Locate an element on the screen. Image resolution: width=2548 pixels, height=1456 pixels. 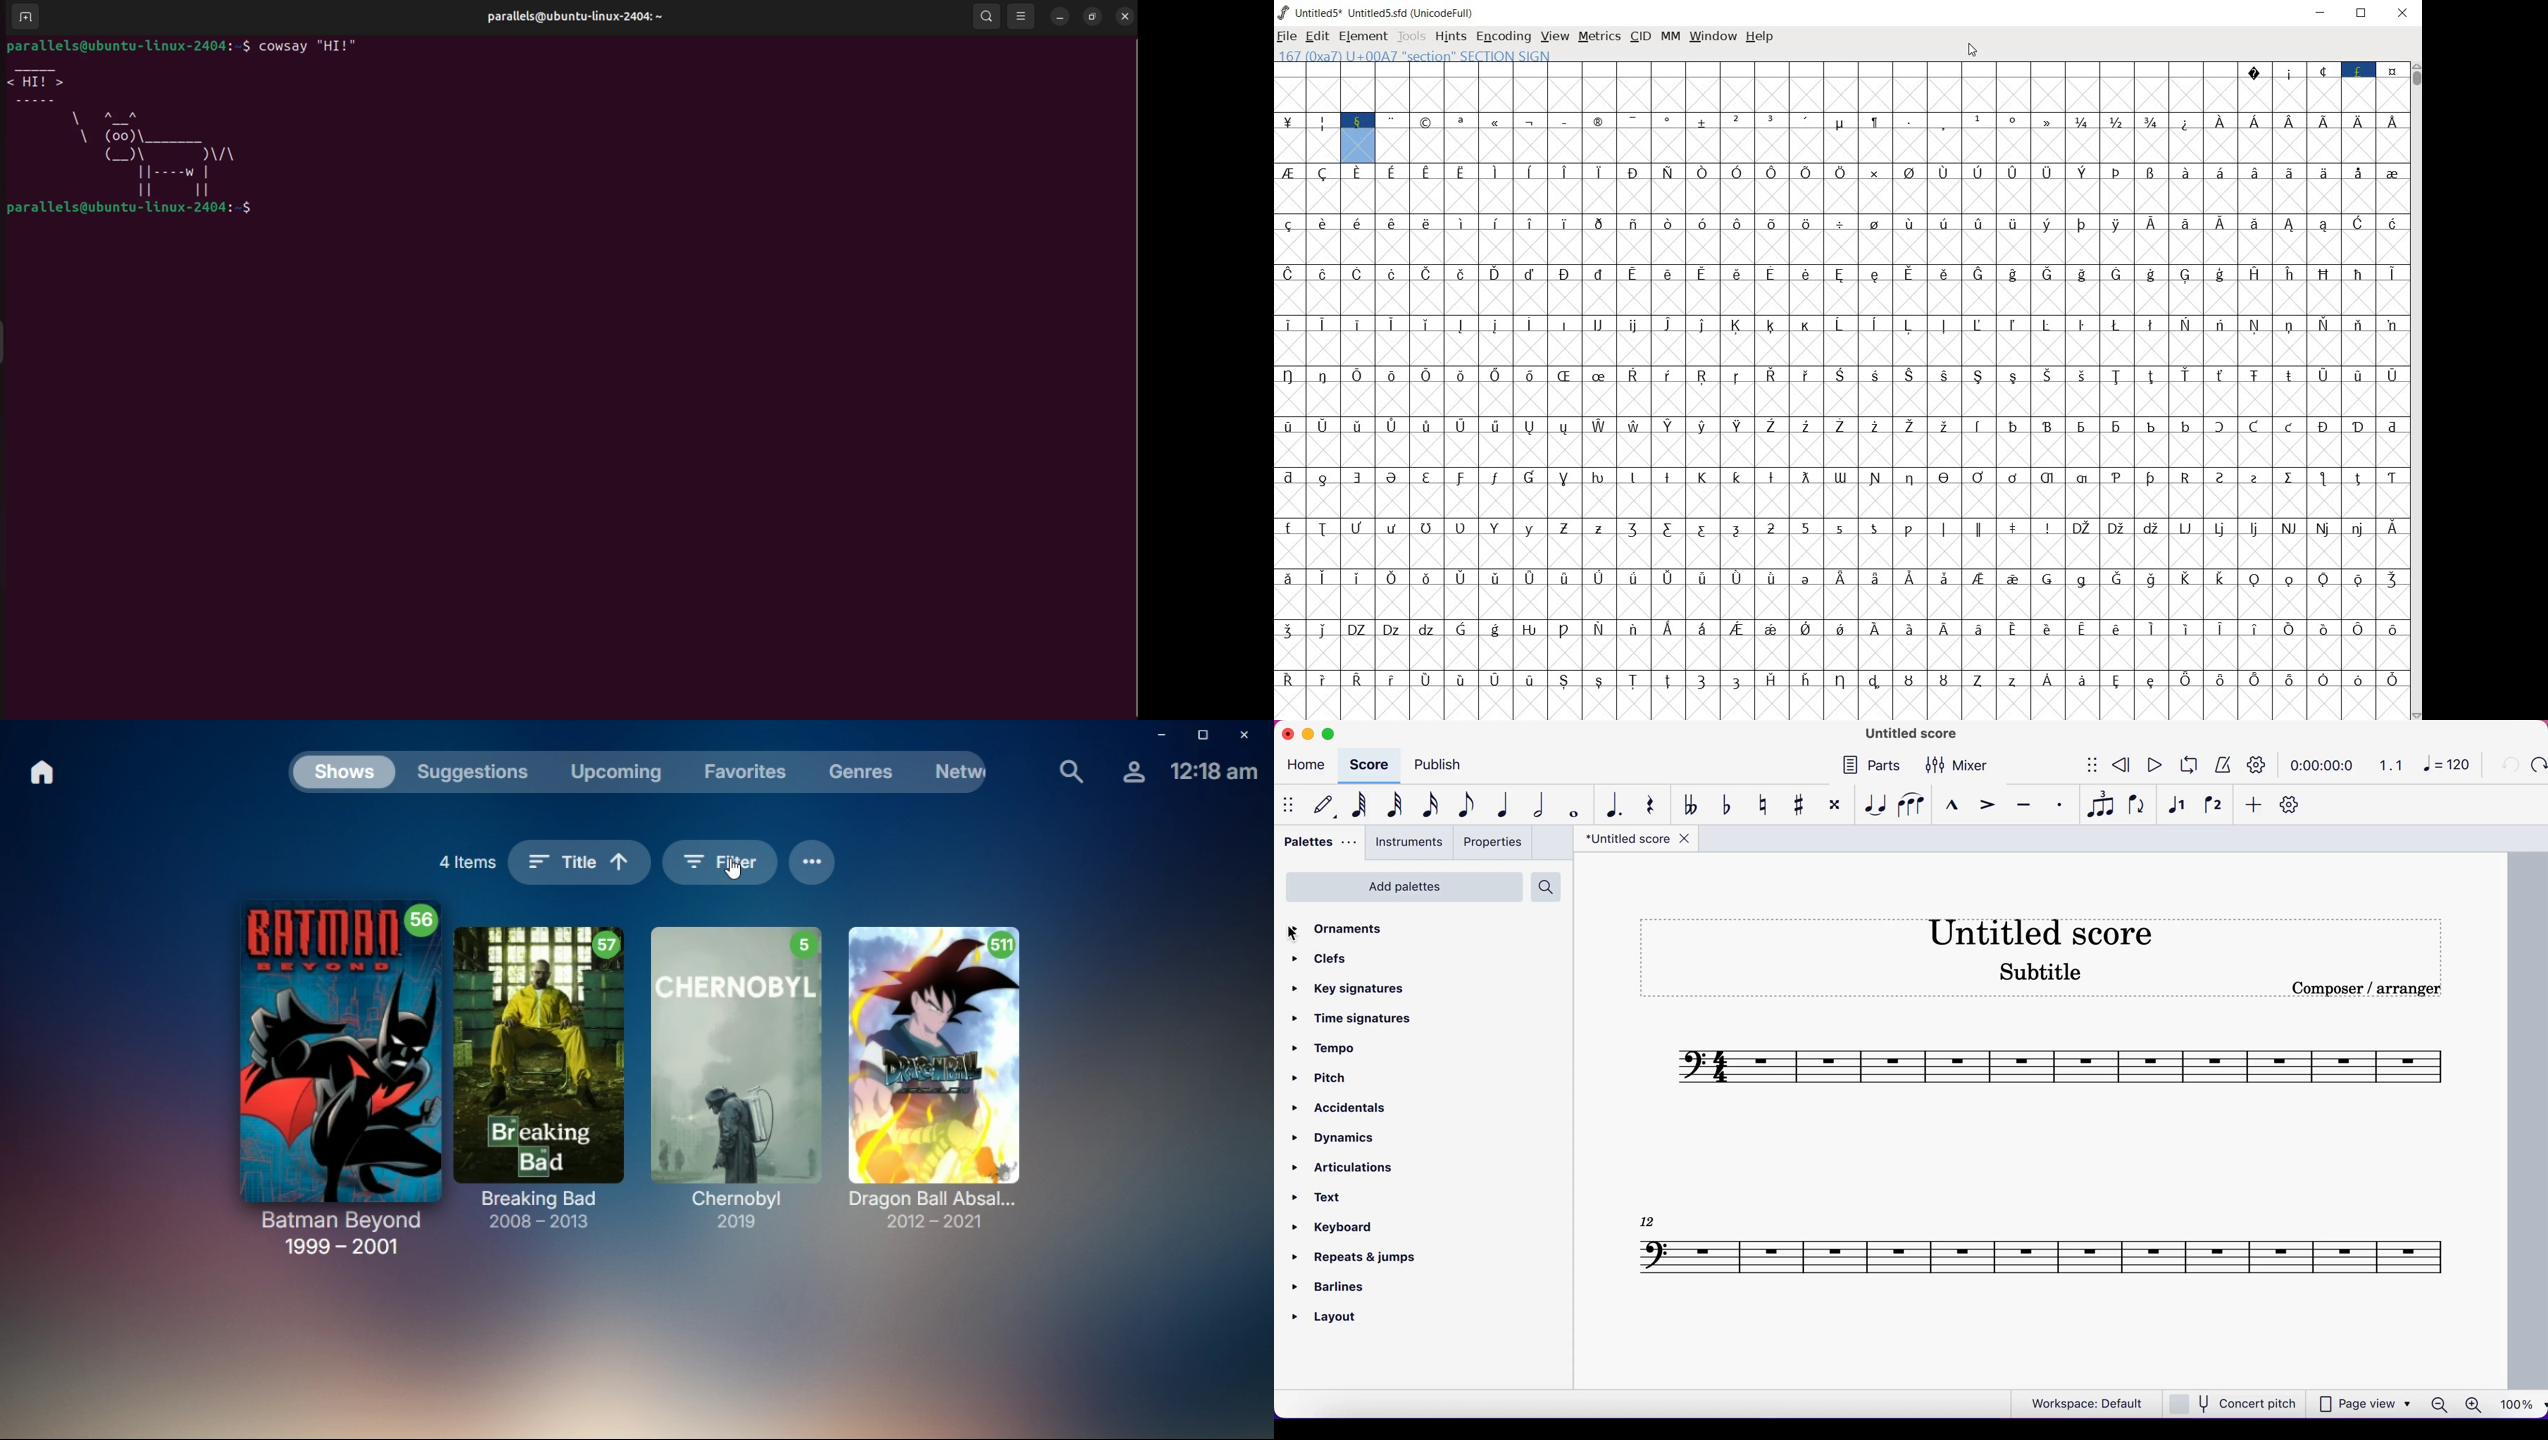
time signatures is located at coordinates (1354, 1019).